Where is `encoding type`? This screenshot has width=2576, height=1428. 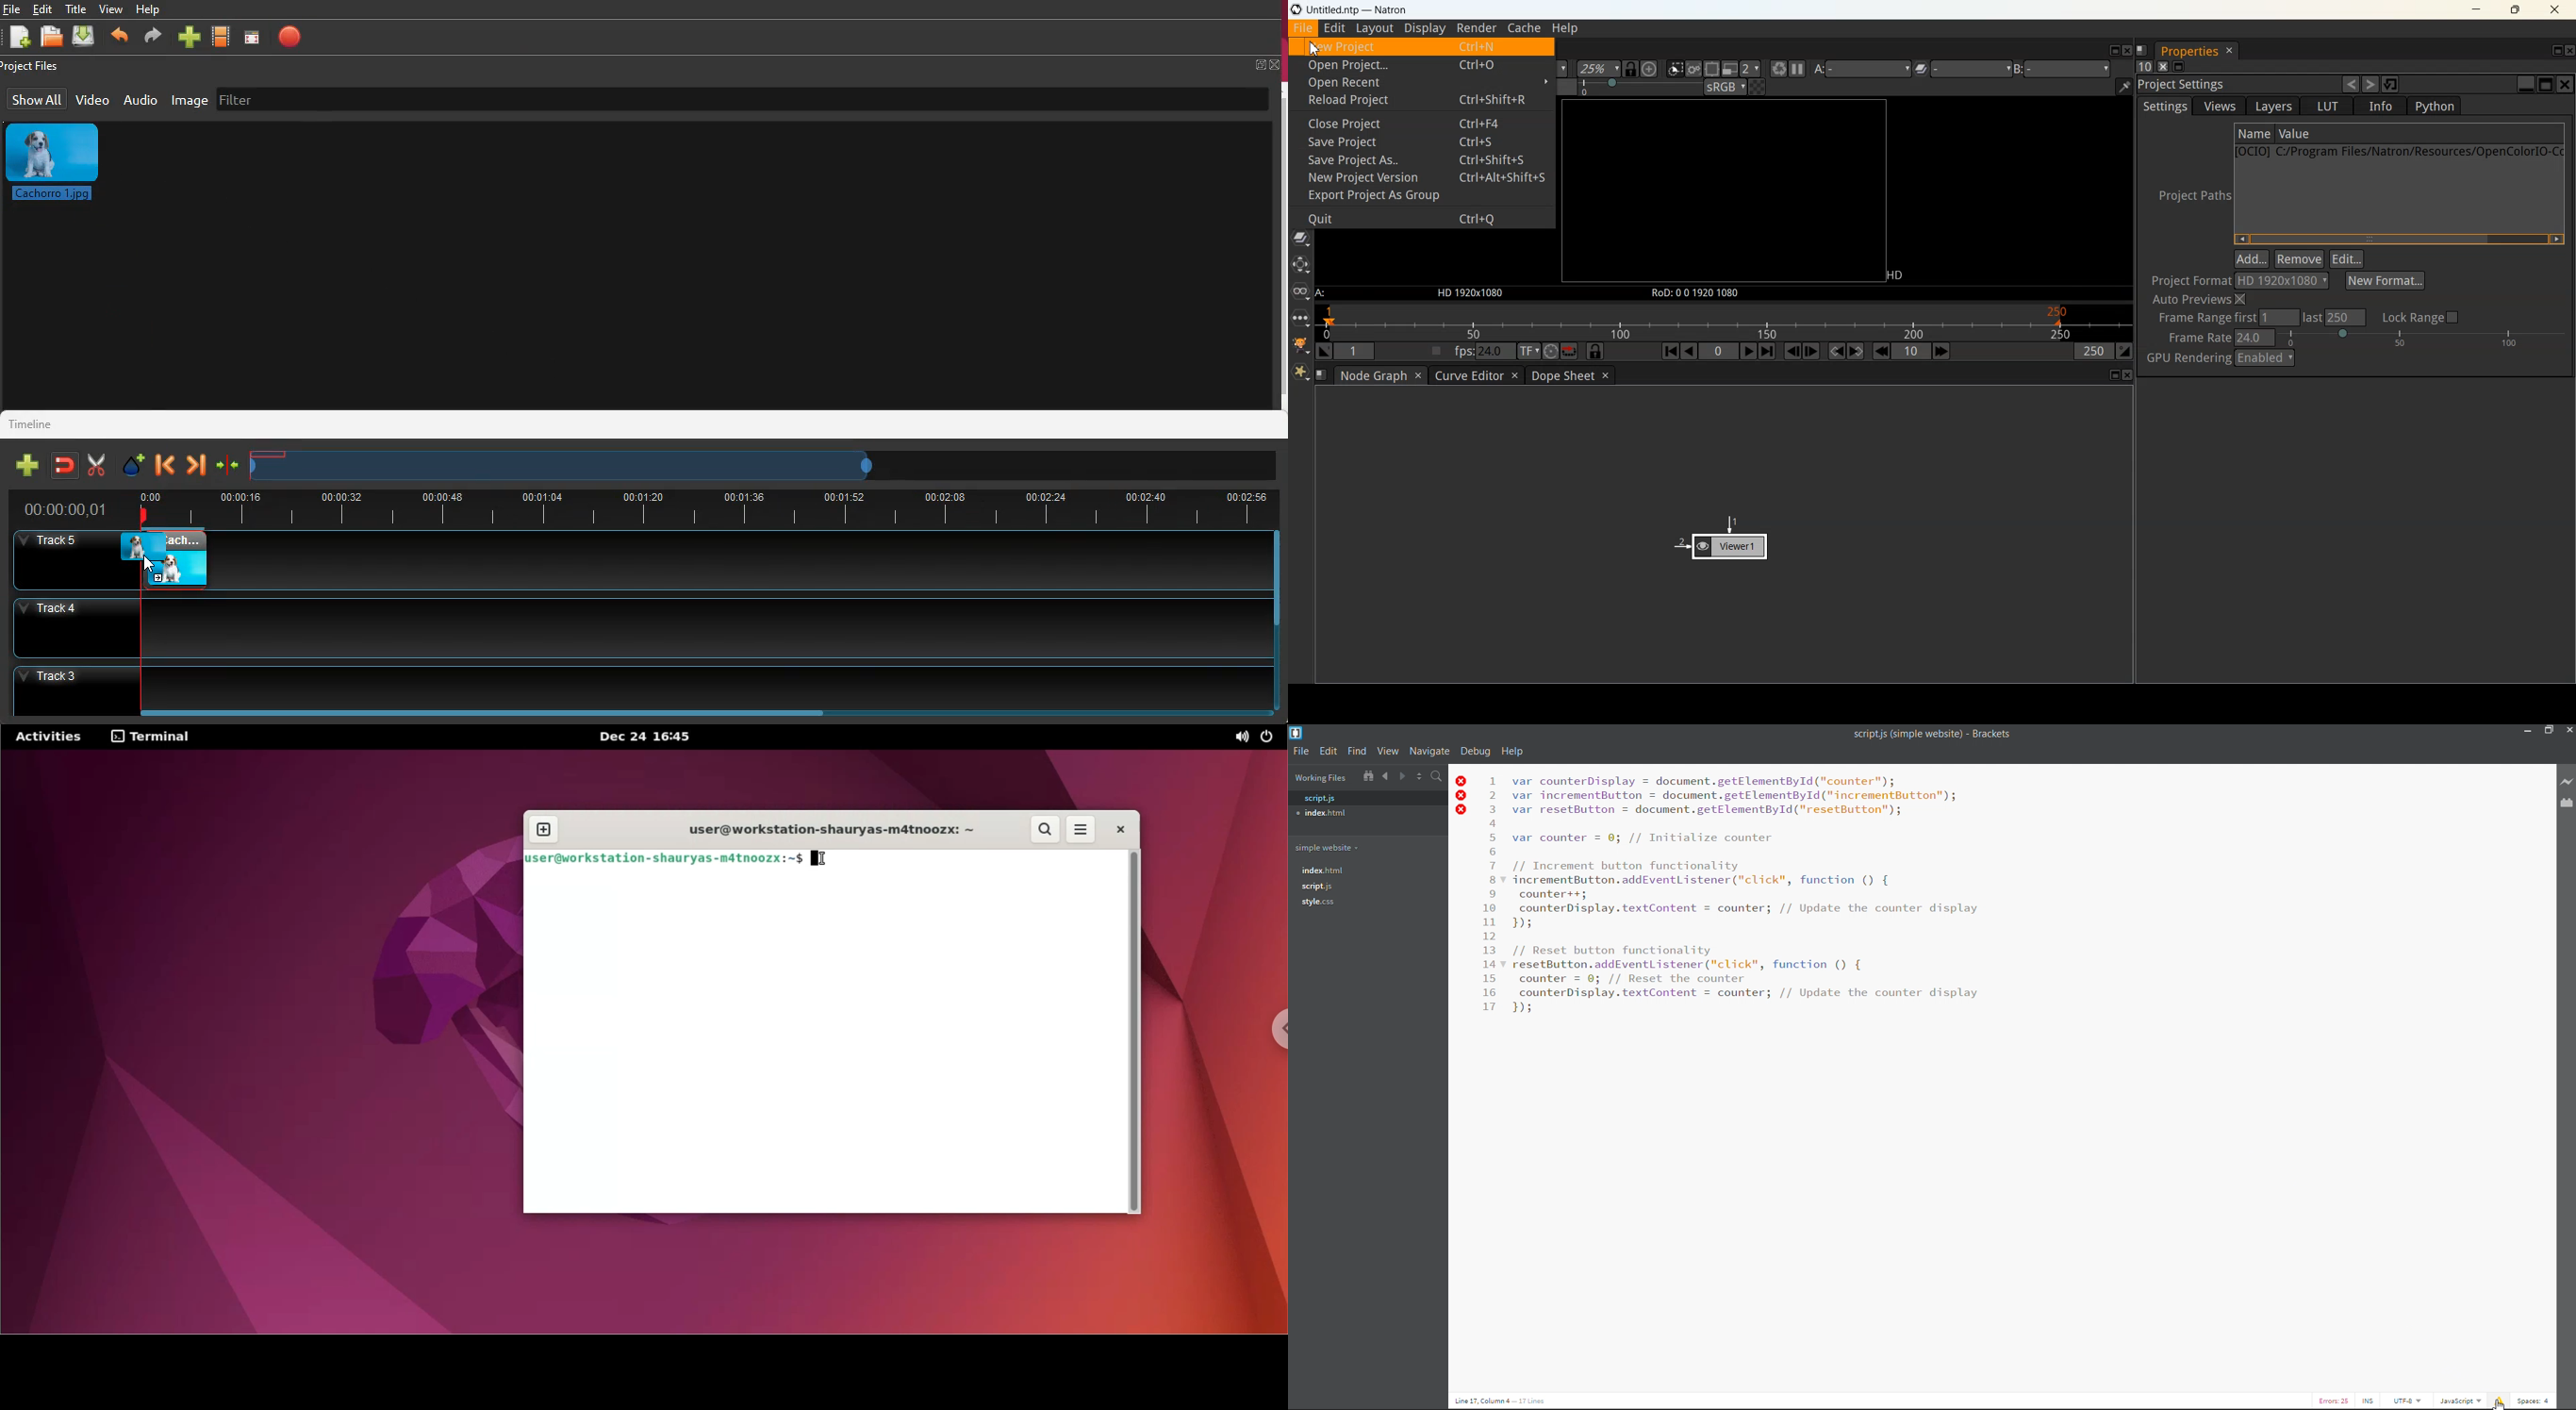 encoding type is located at coordinates (2410, 1401).